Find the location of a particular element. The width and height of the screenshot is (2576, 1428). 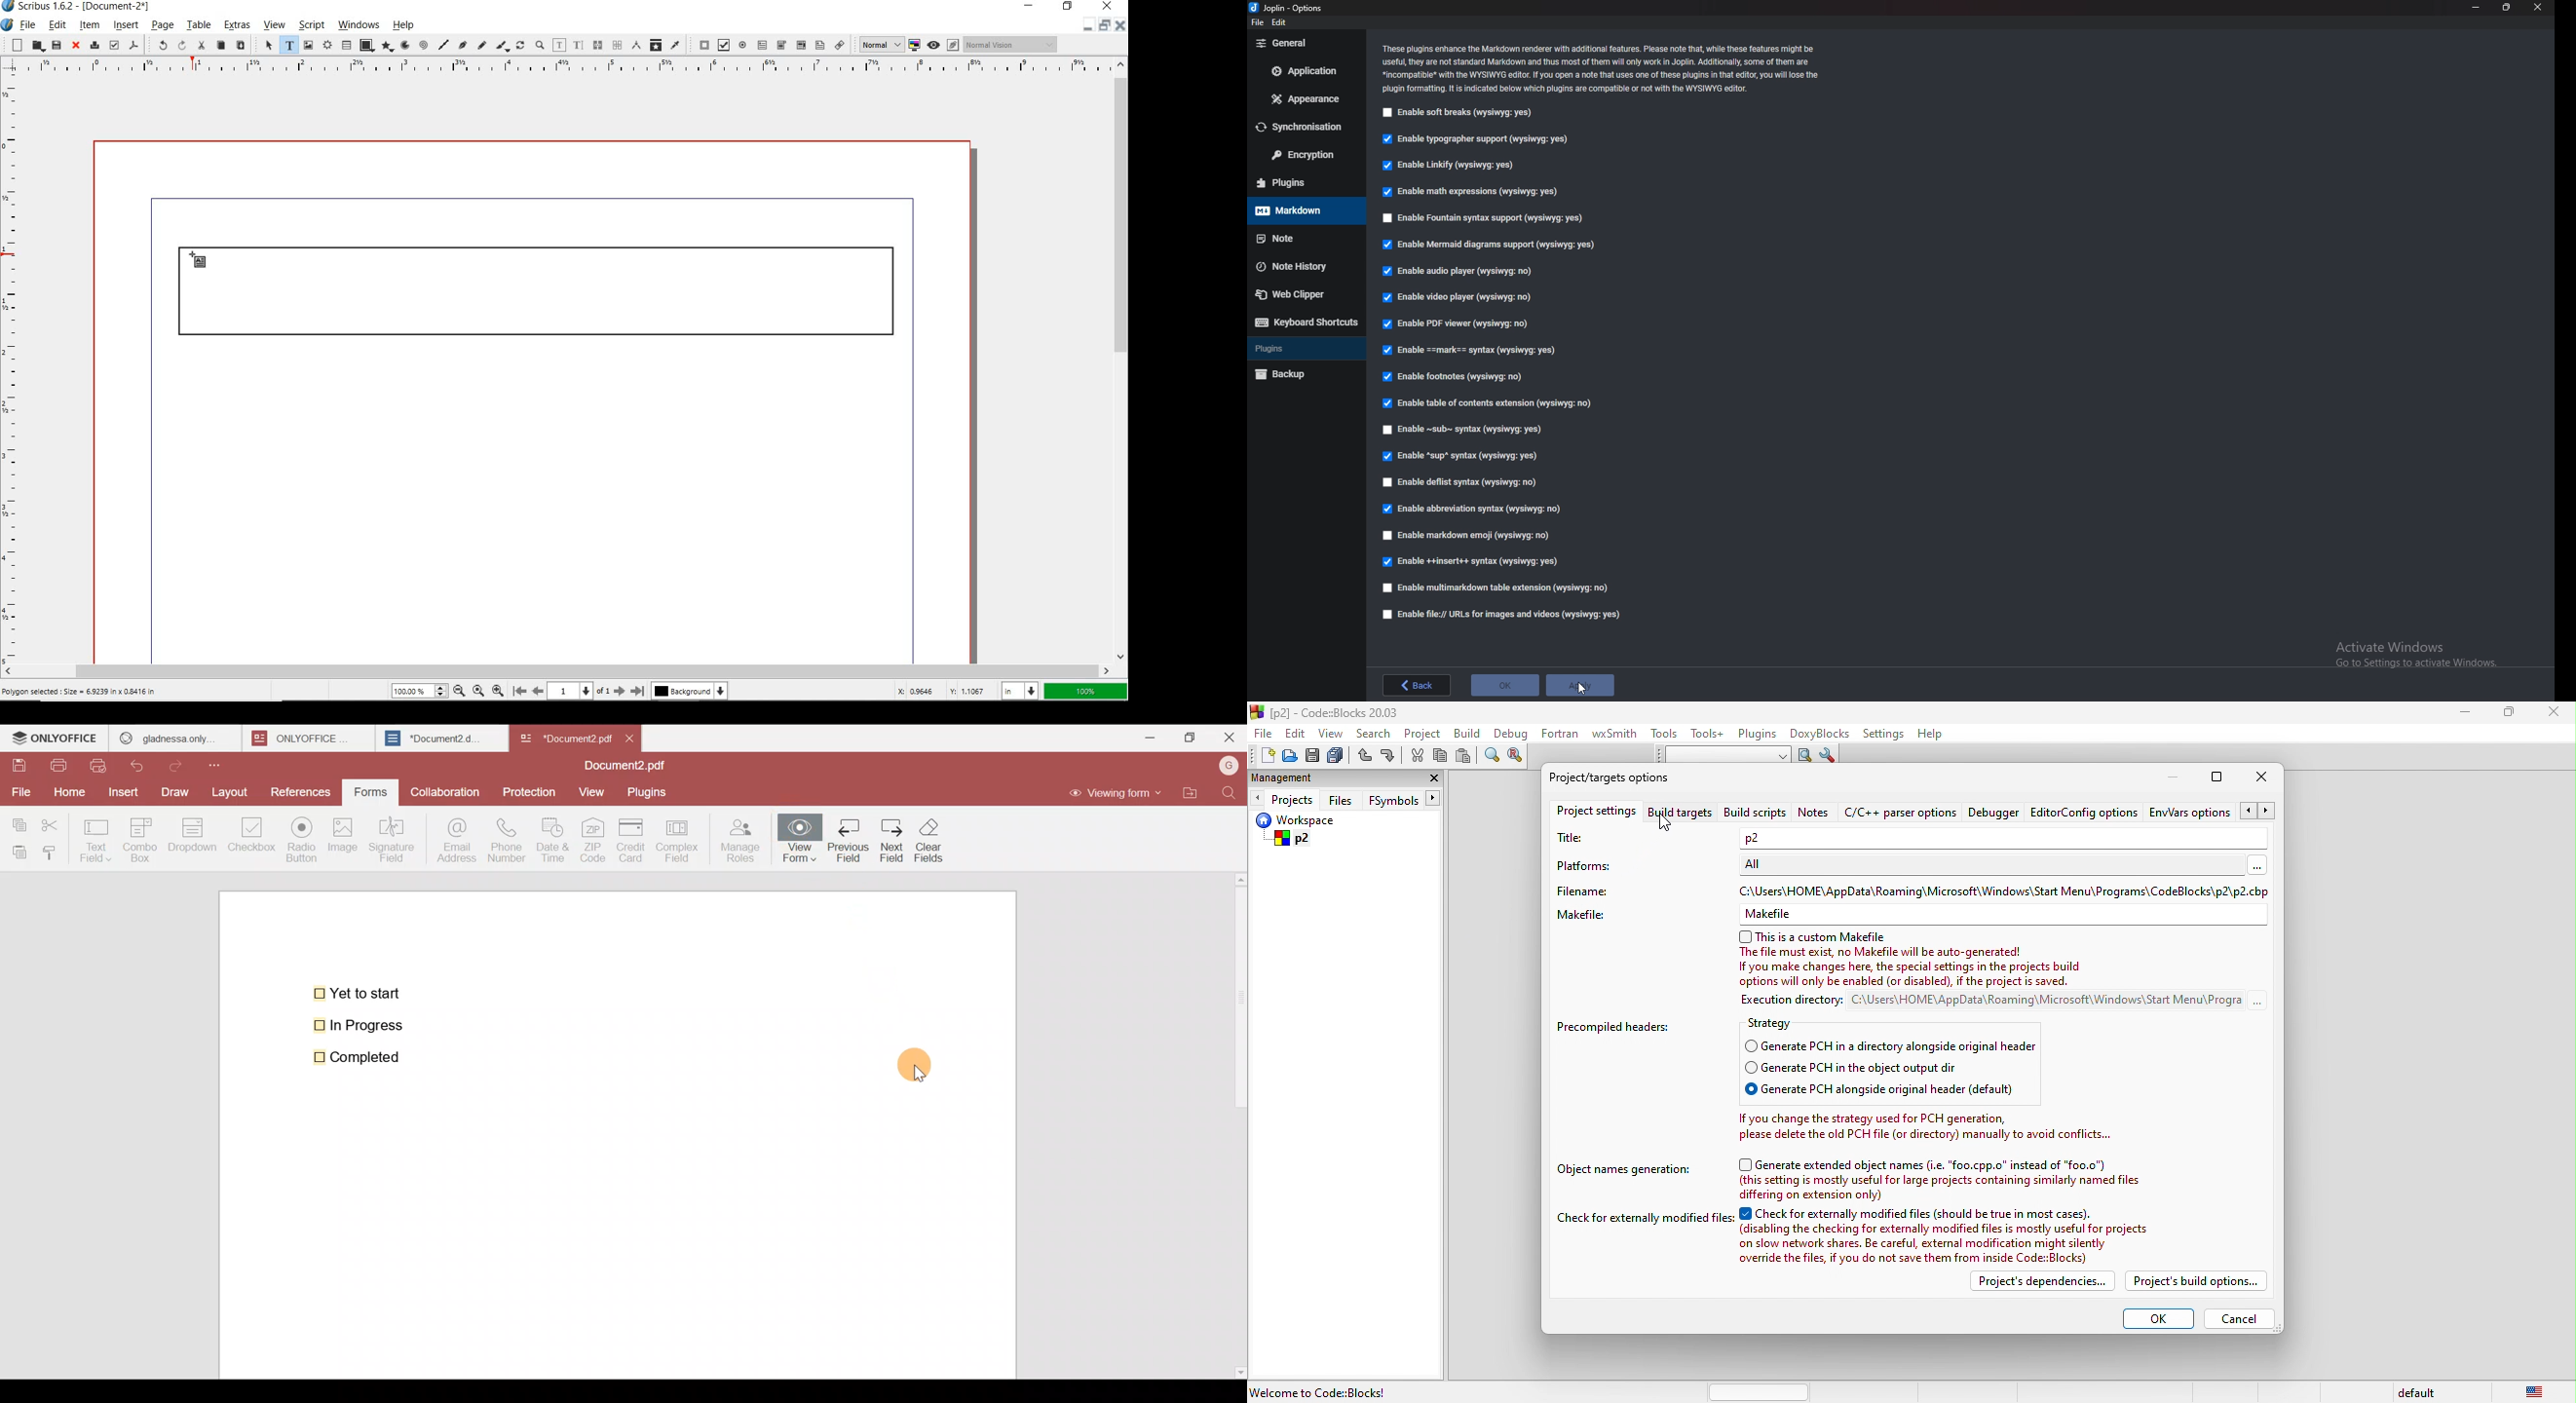

ruler is located at coordinates (559, 68).